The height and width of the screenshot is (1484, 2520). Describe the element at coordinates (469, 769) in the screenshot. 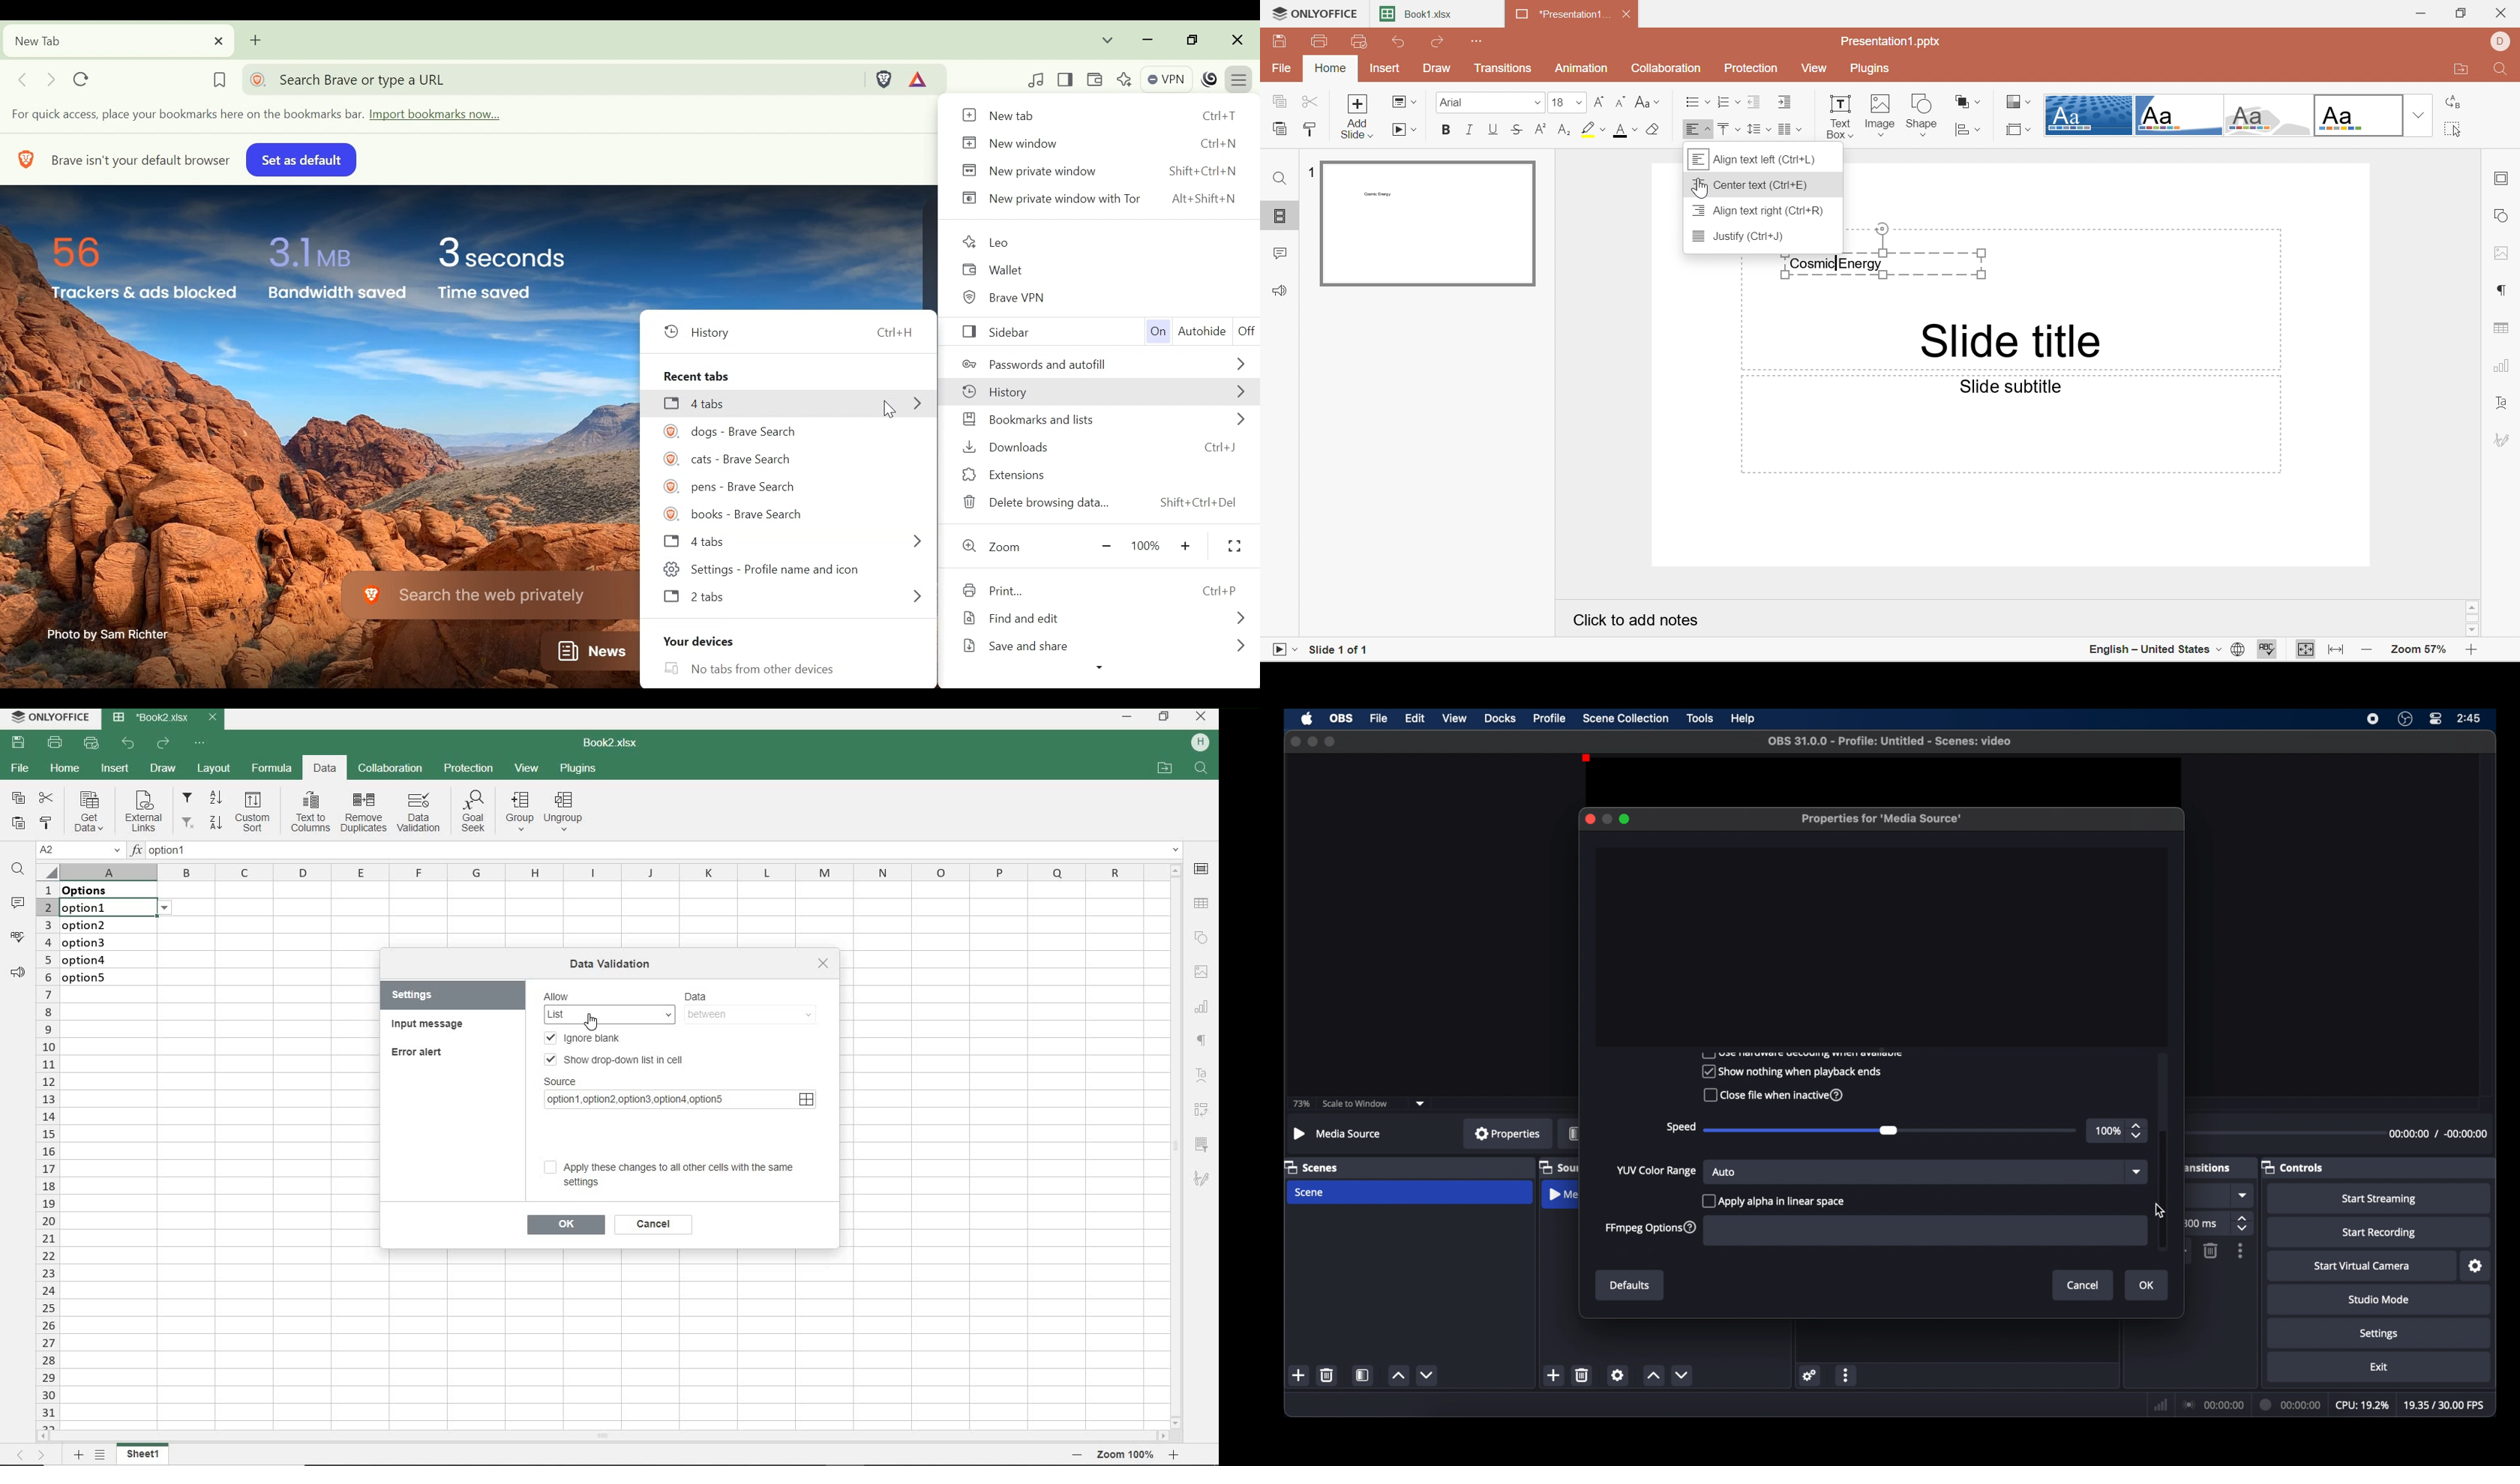

I see `PROTECTION` at that location.